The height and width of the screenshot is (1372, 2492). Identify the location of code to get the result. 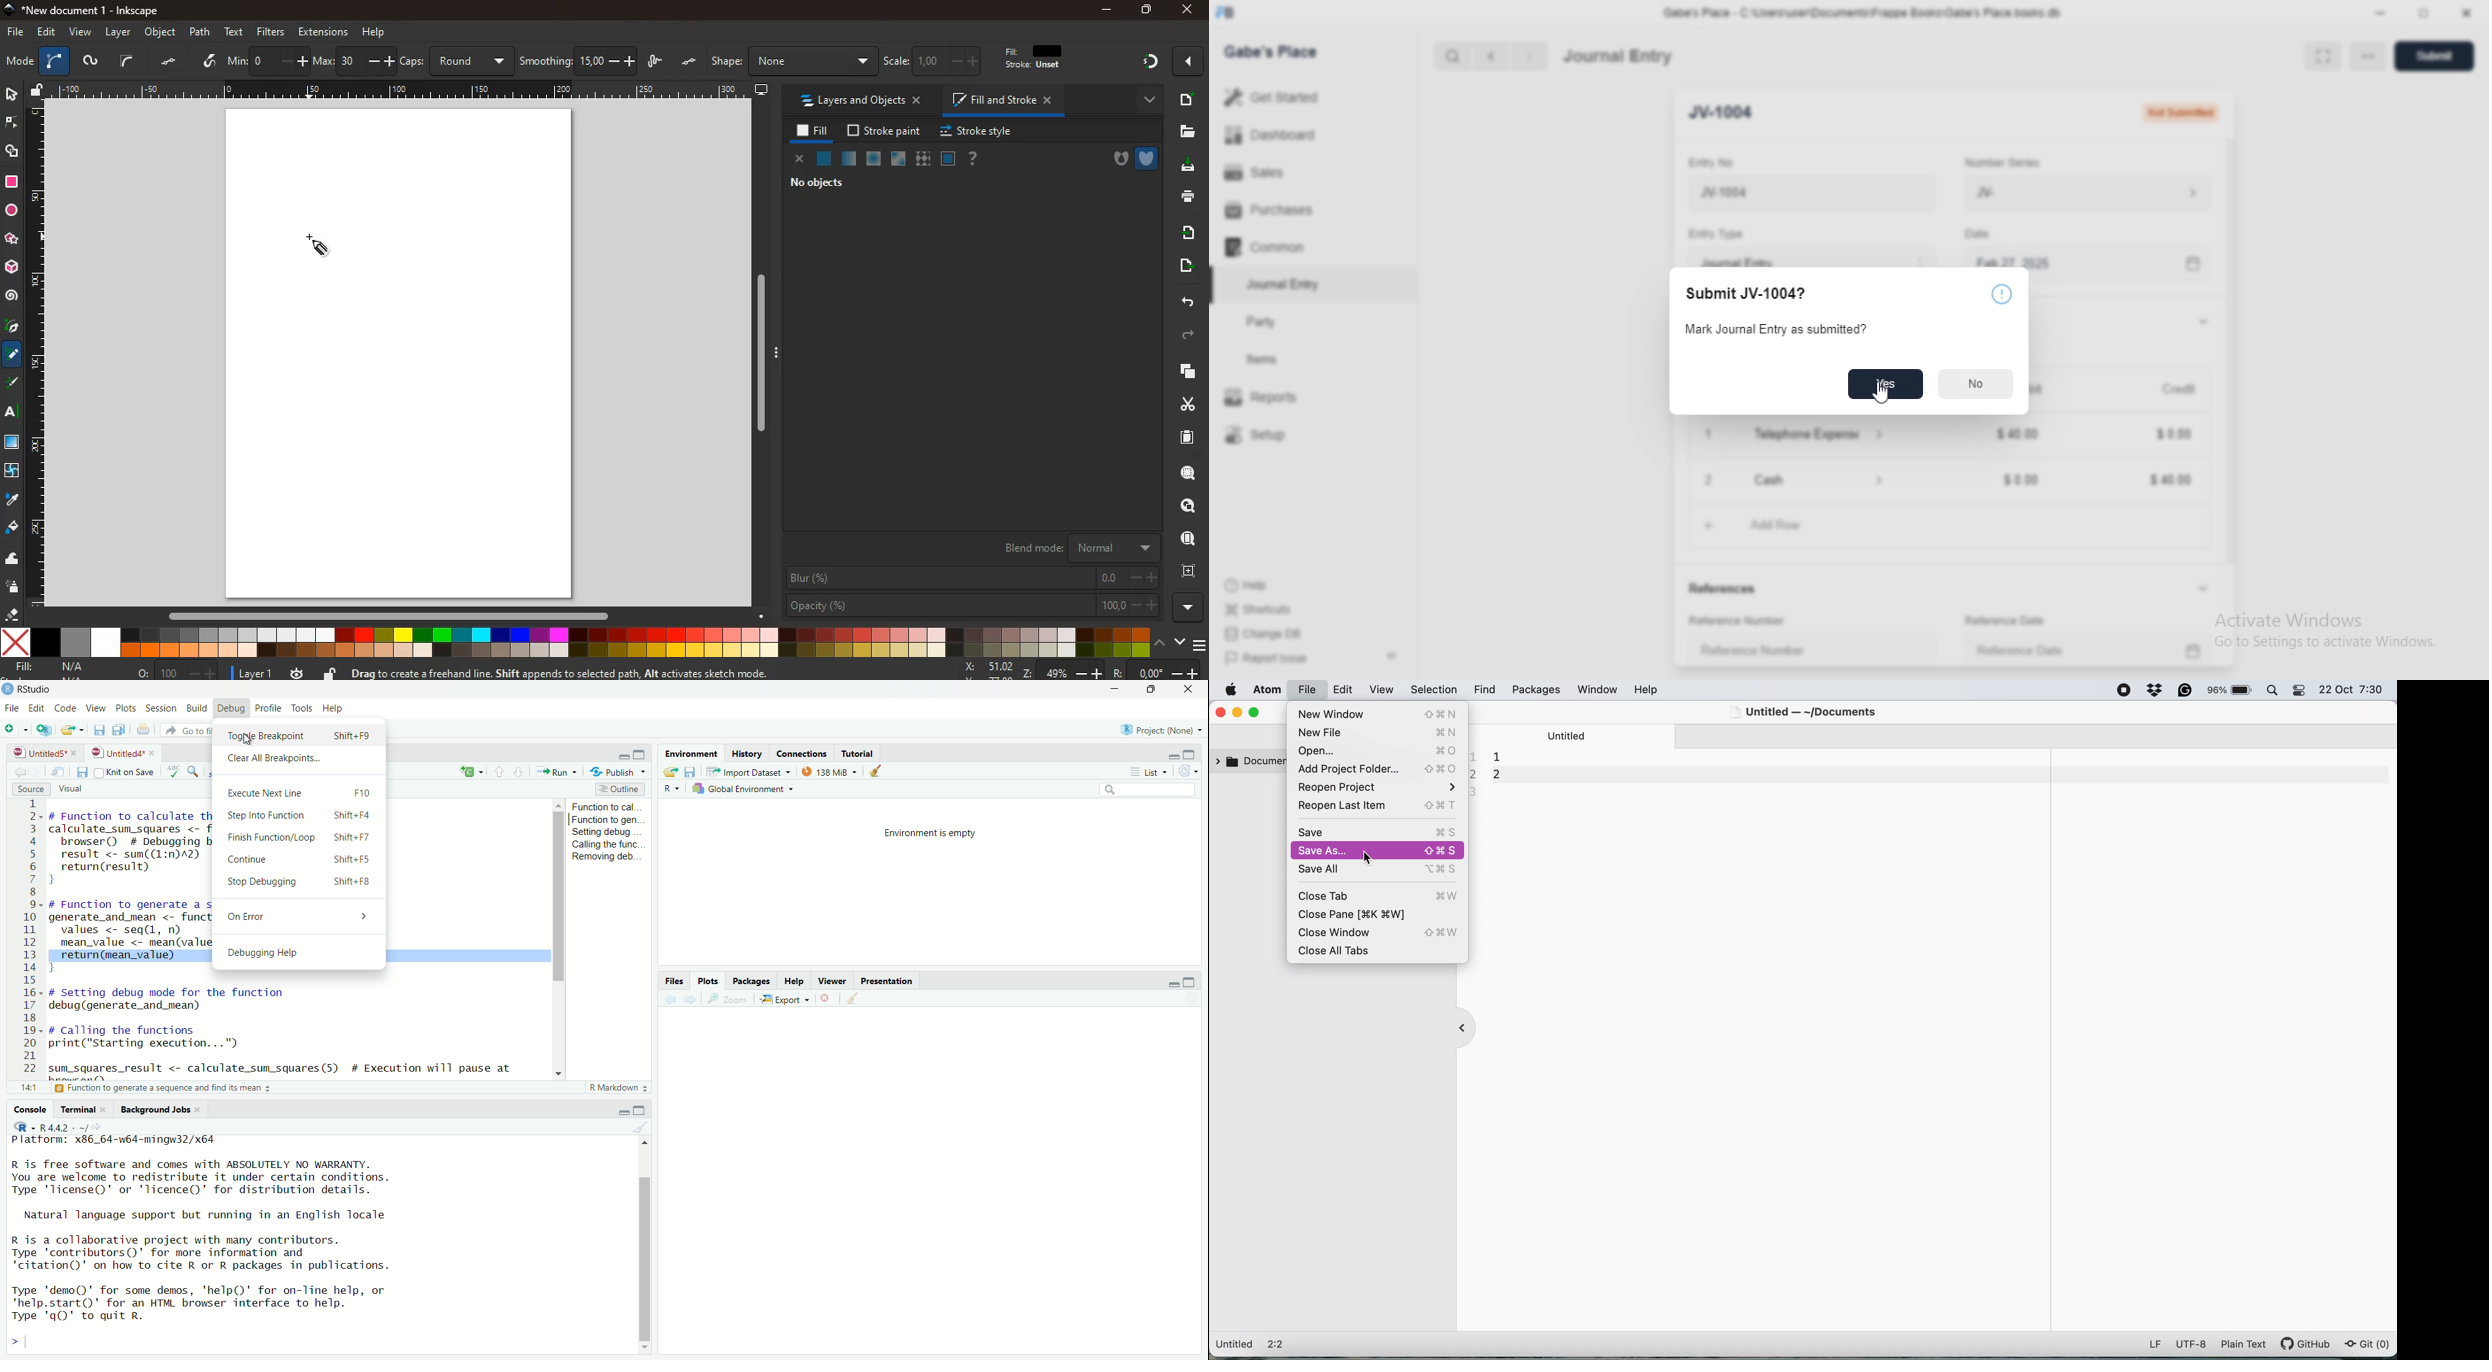
(288, 1068).